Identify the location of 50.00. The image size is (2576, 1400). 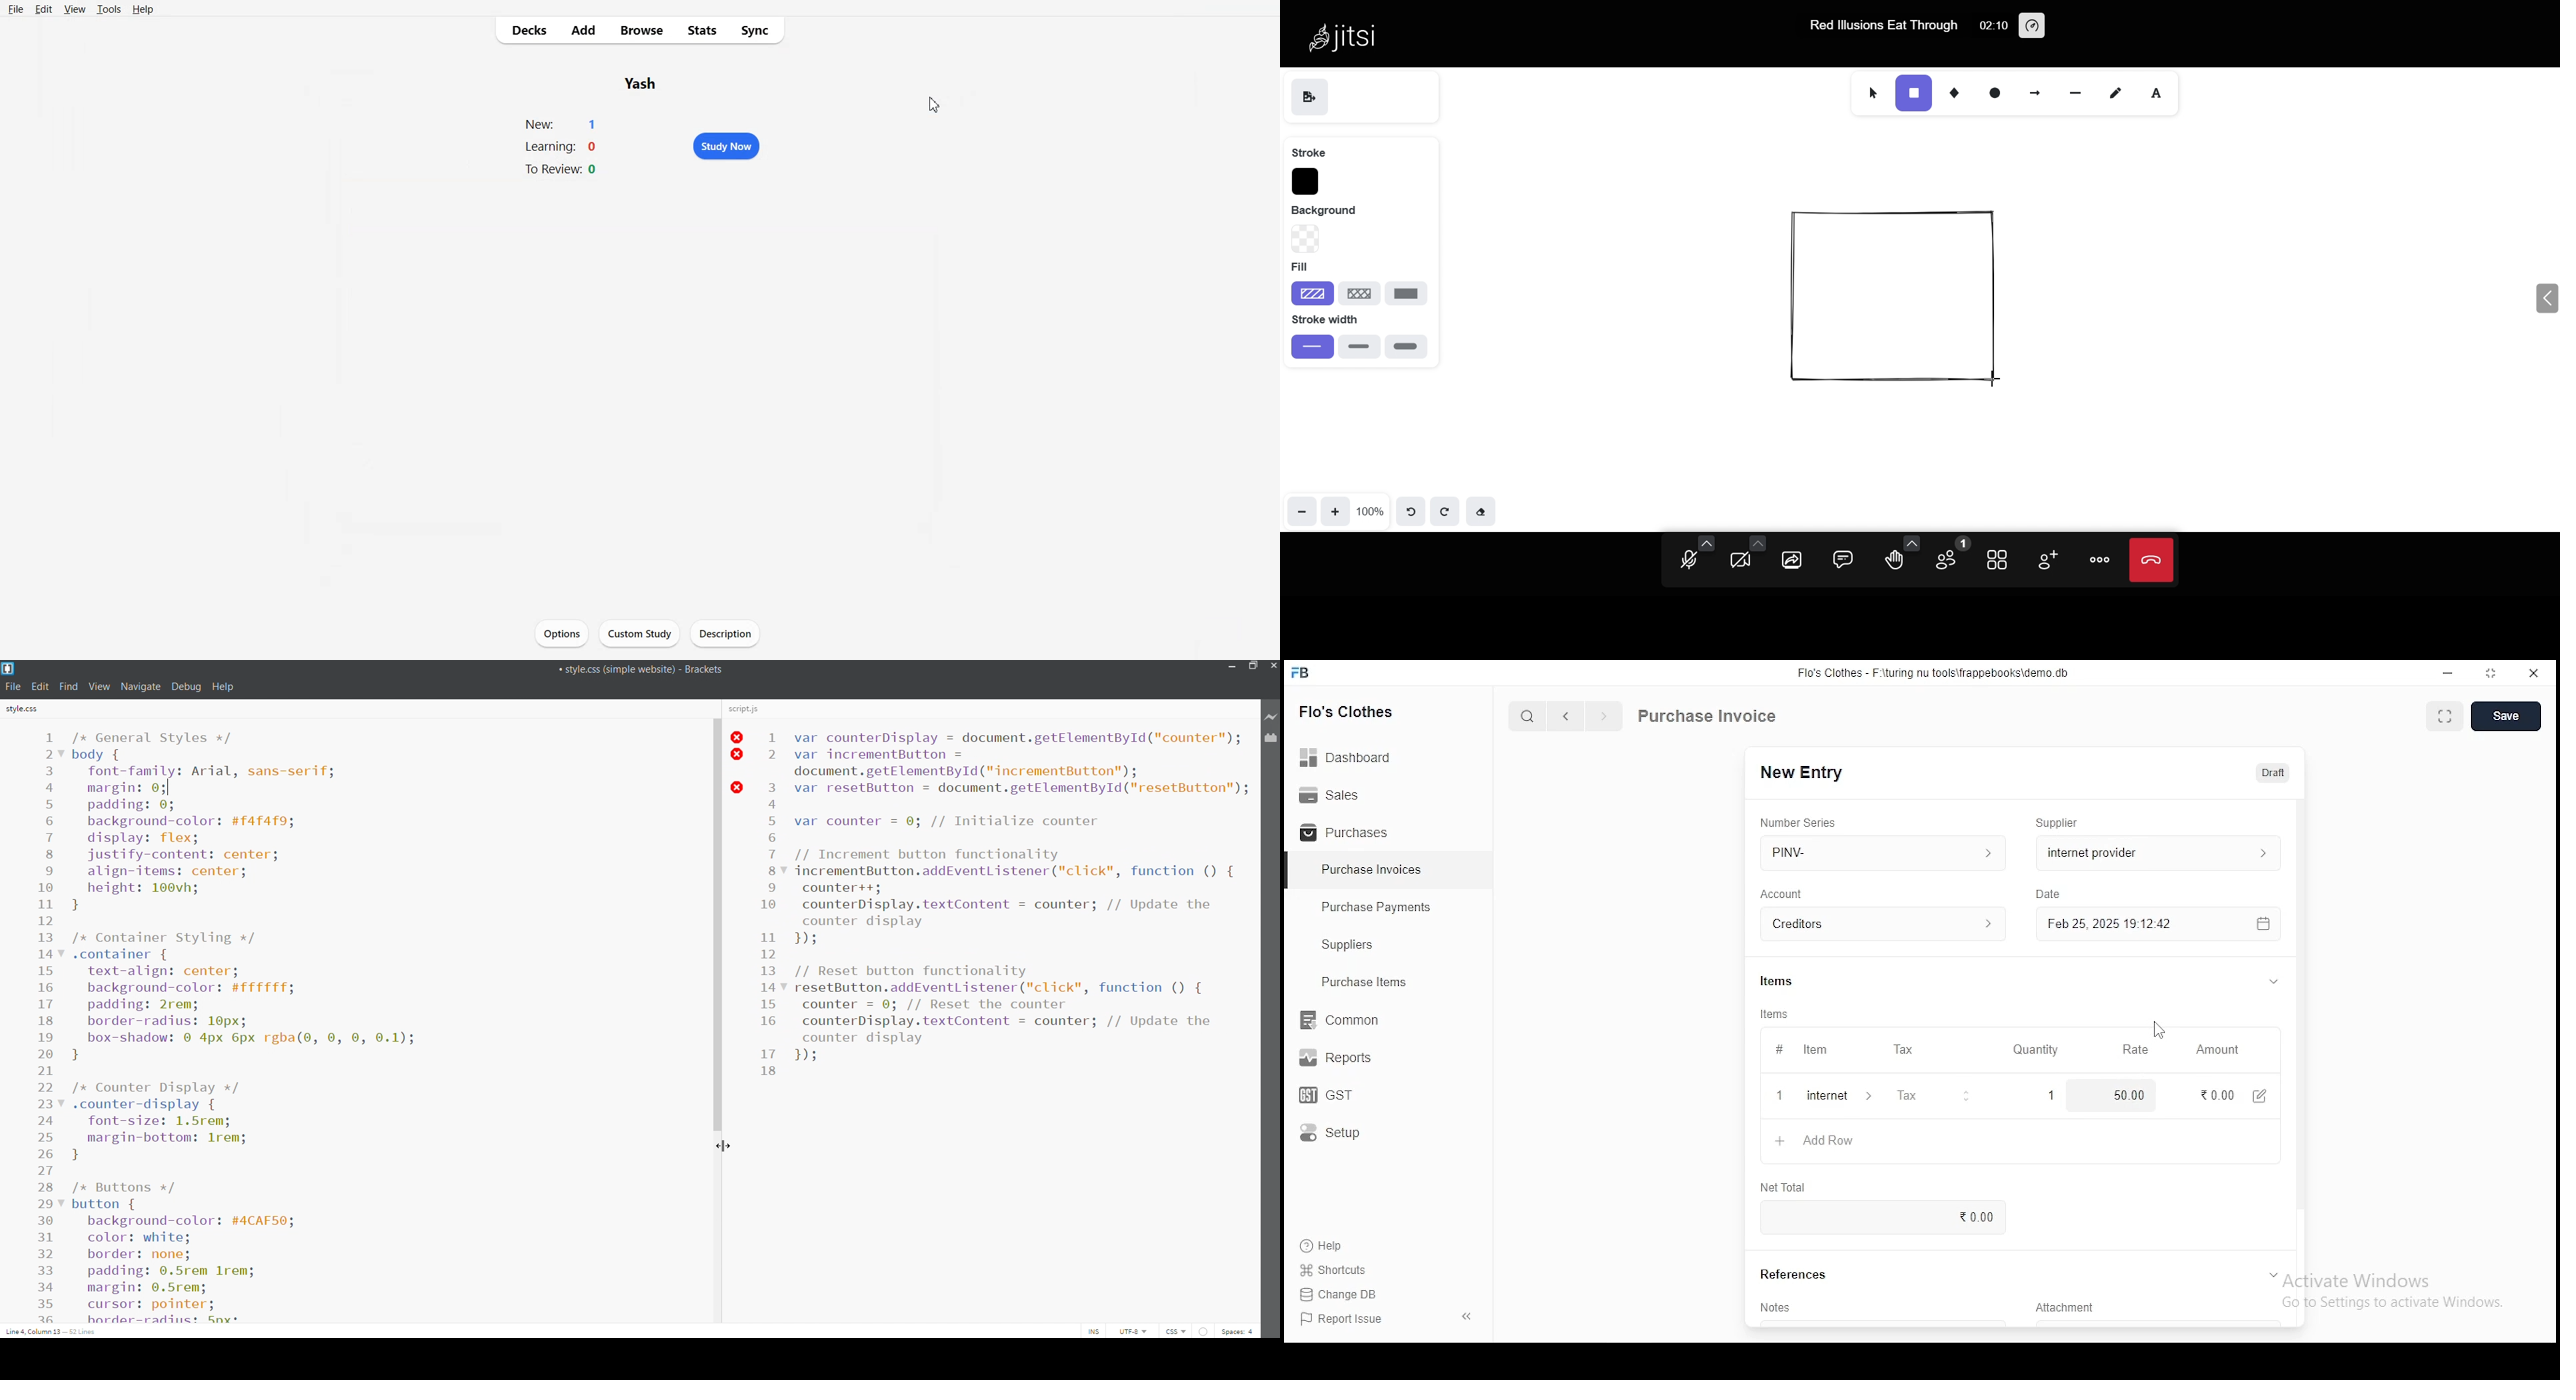
(2123, 1094).